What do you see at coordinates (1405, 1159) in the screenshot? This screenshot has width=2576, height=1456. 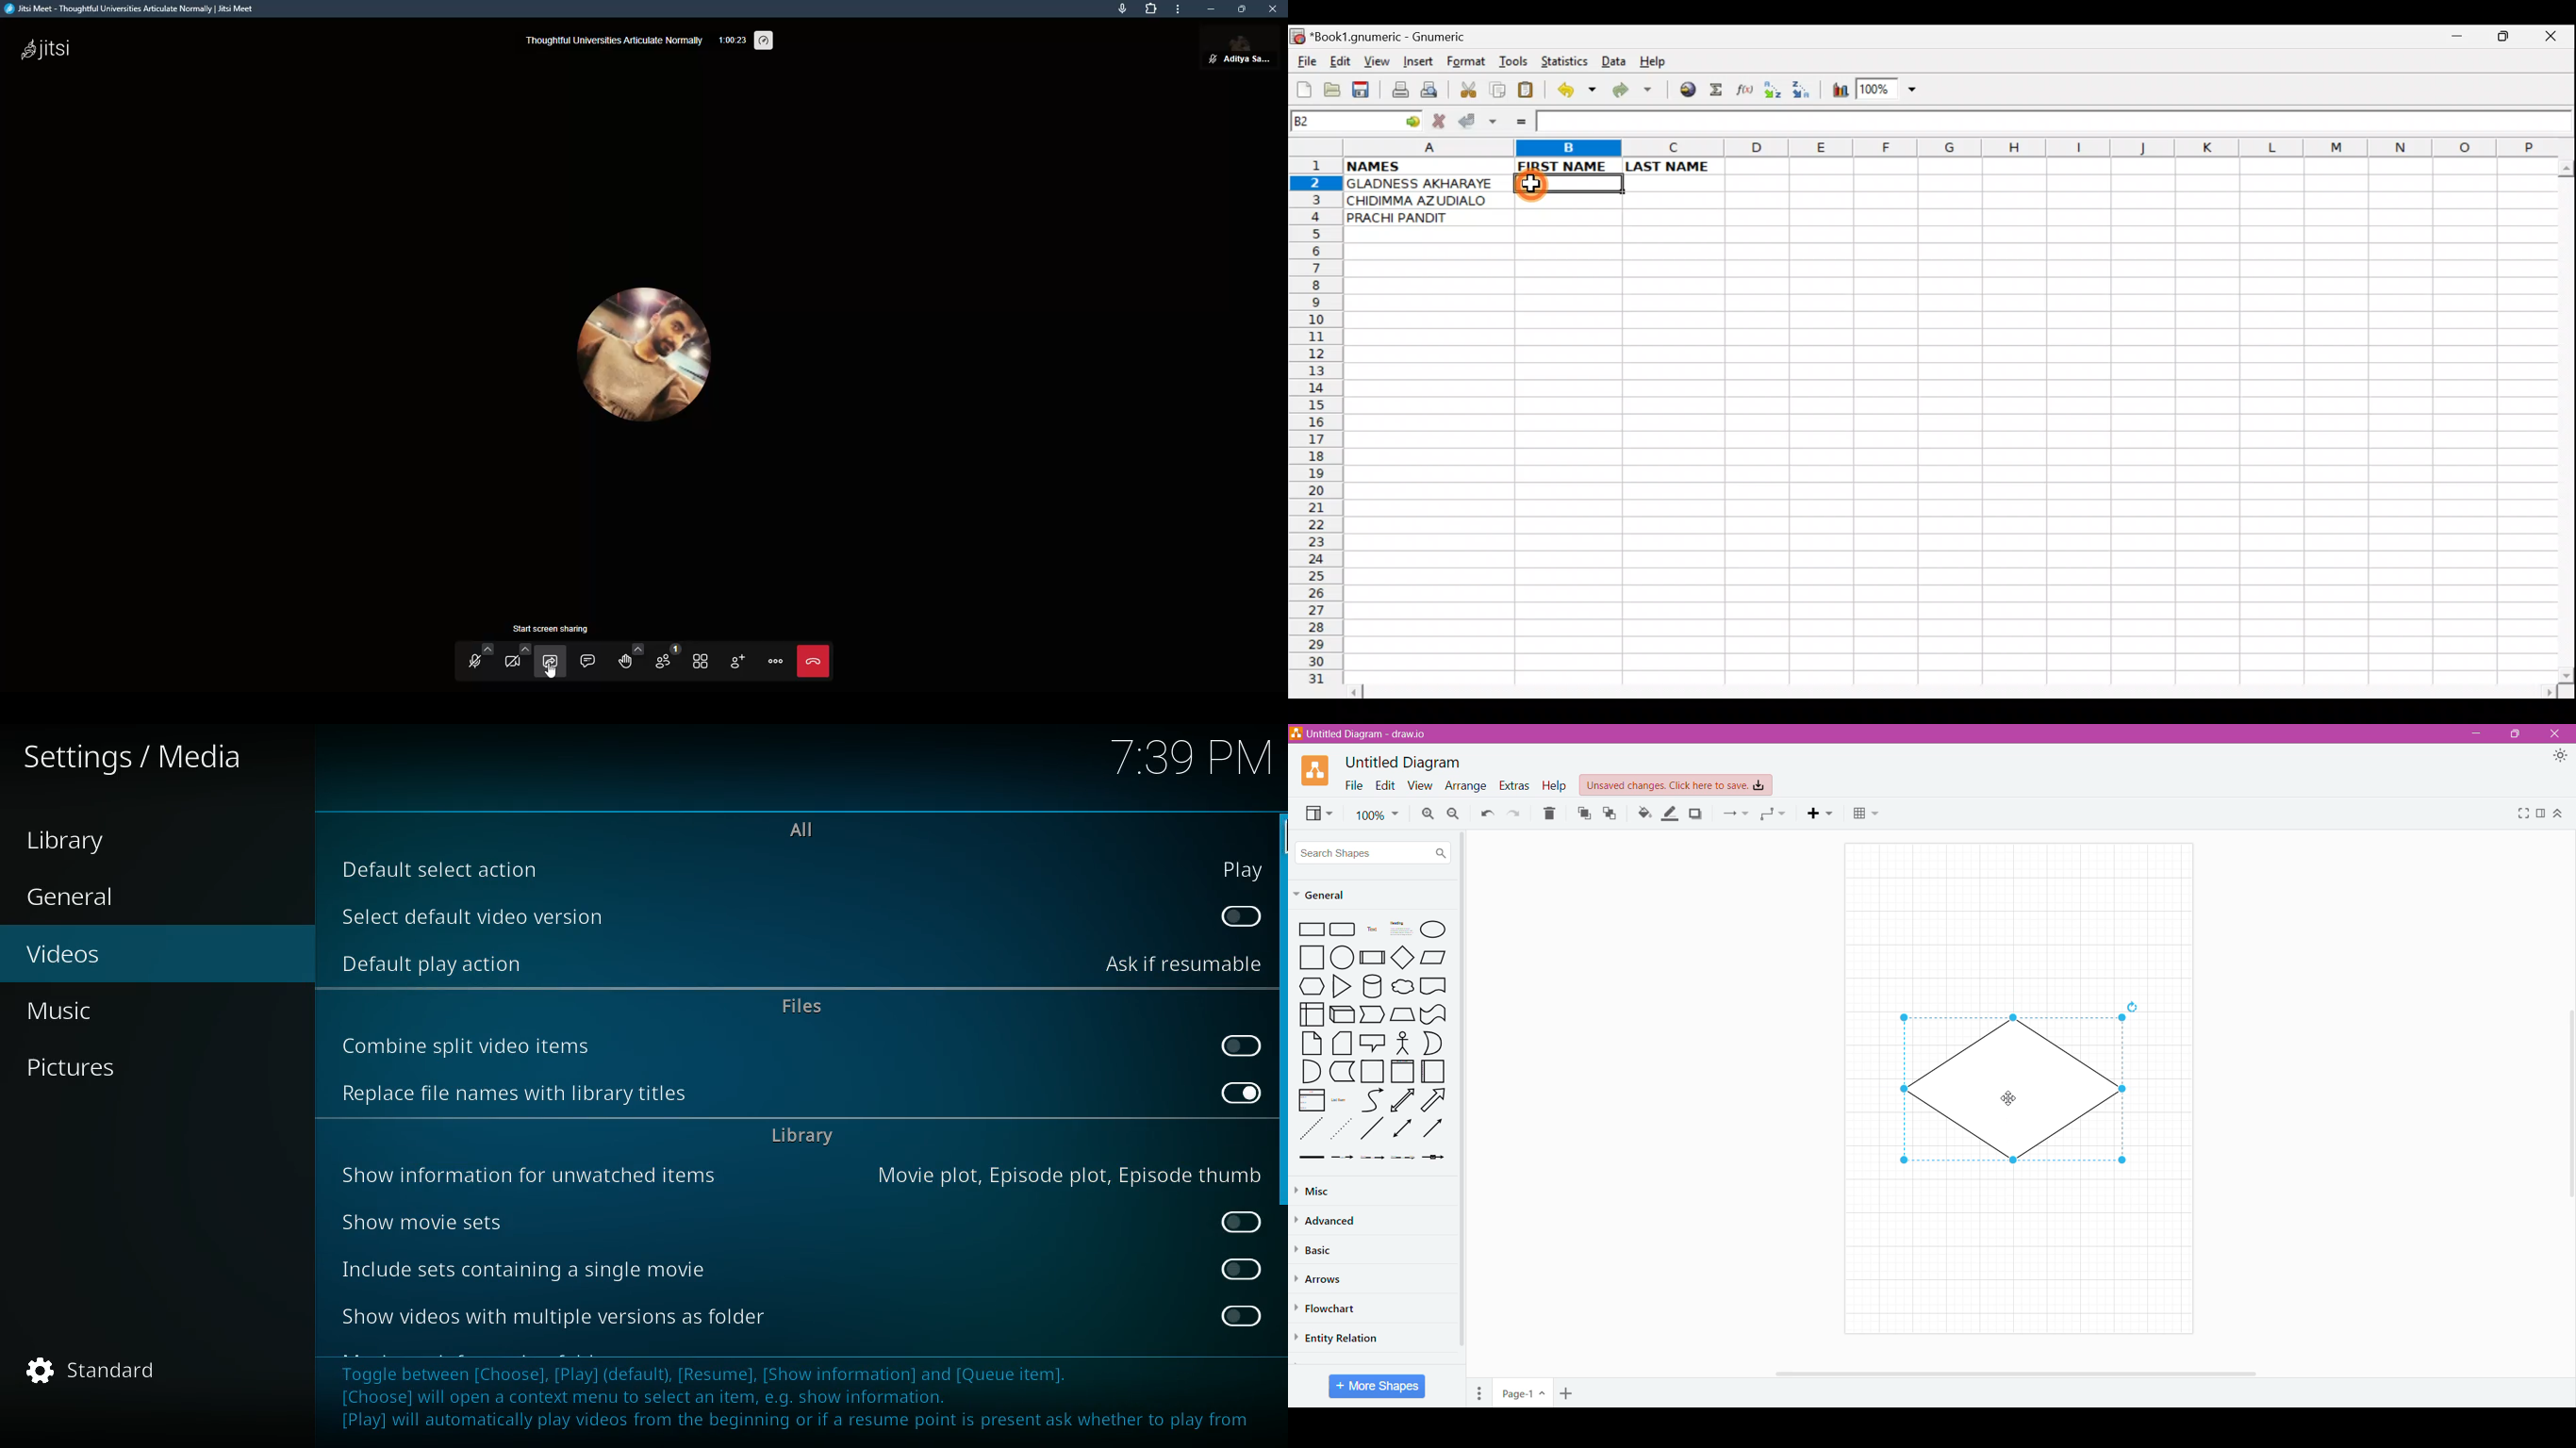 I see `Connector with 3 Labels` at bounding box center [1405, 1159].